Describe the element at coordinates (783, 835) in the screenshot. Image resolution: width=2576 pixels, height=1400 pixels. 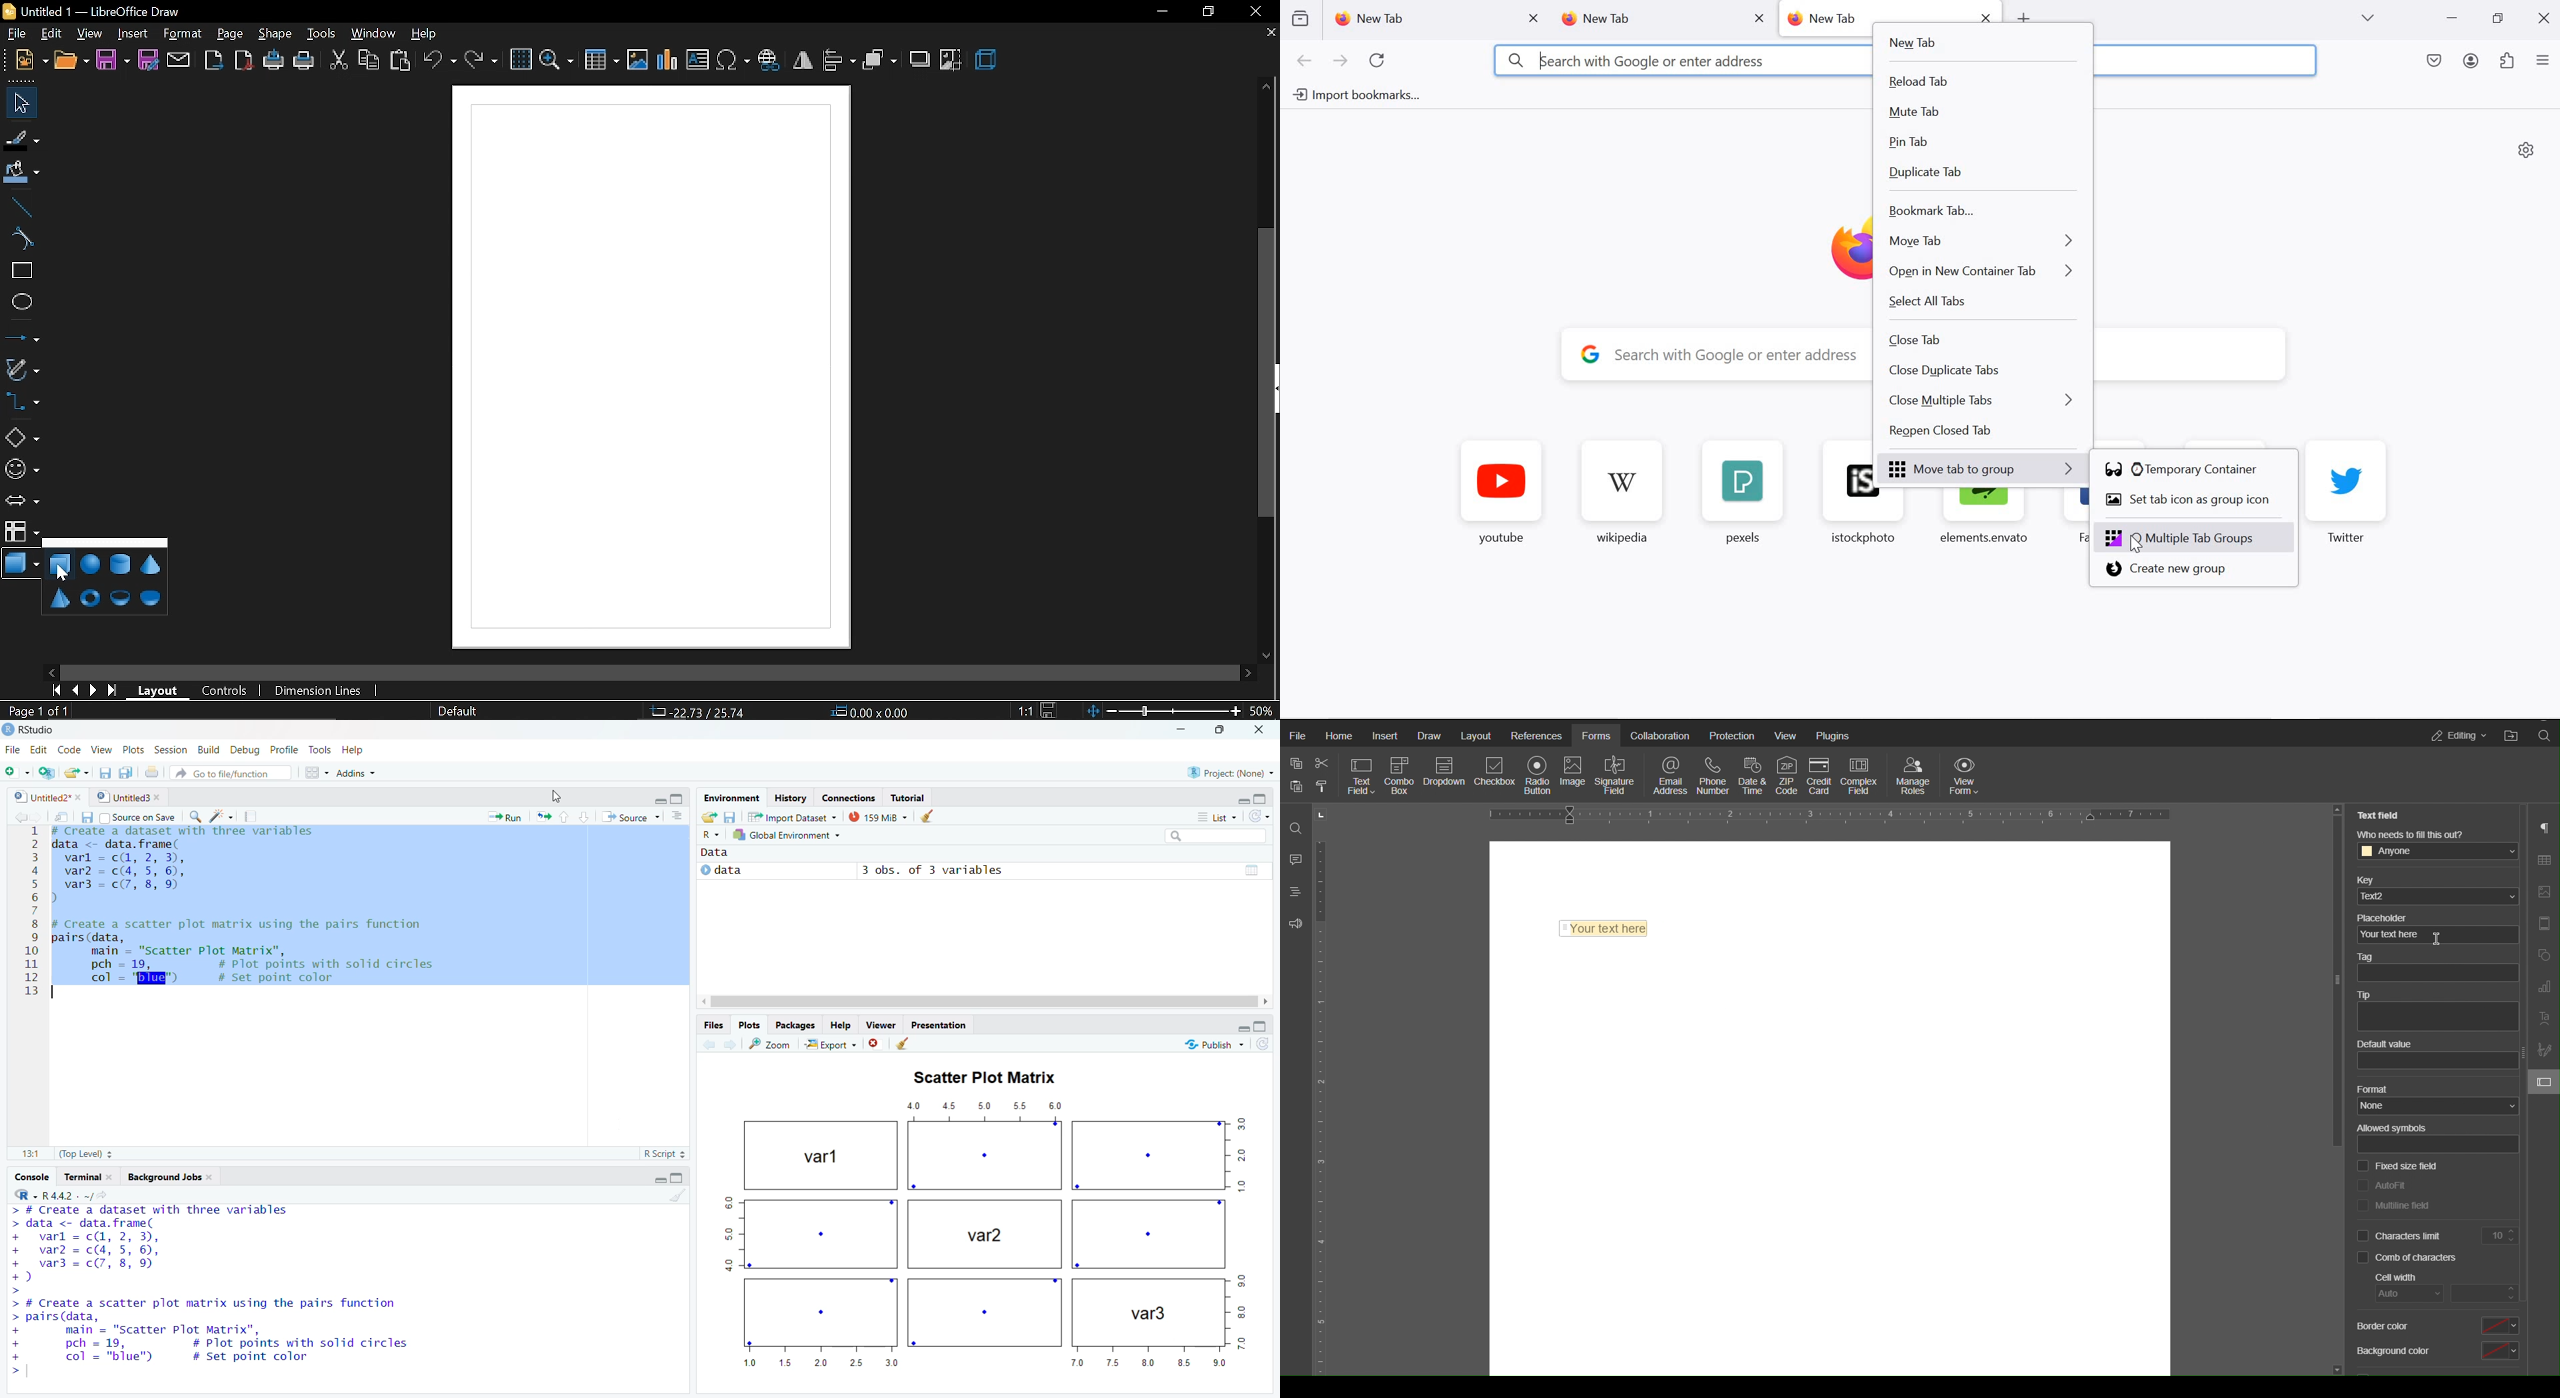
I see `b Global Environment -` at that location.